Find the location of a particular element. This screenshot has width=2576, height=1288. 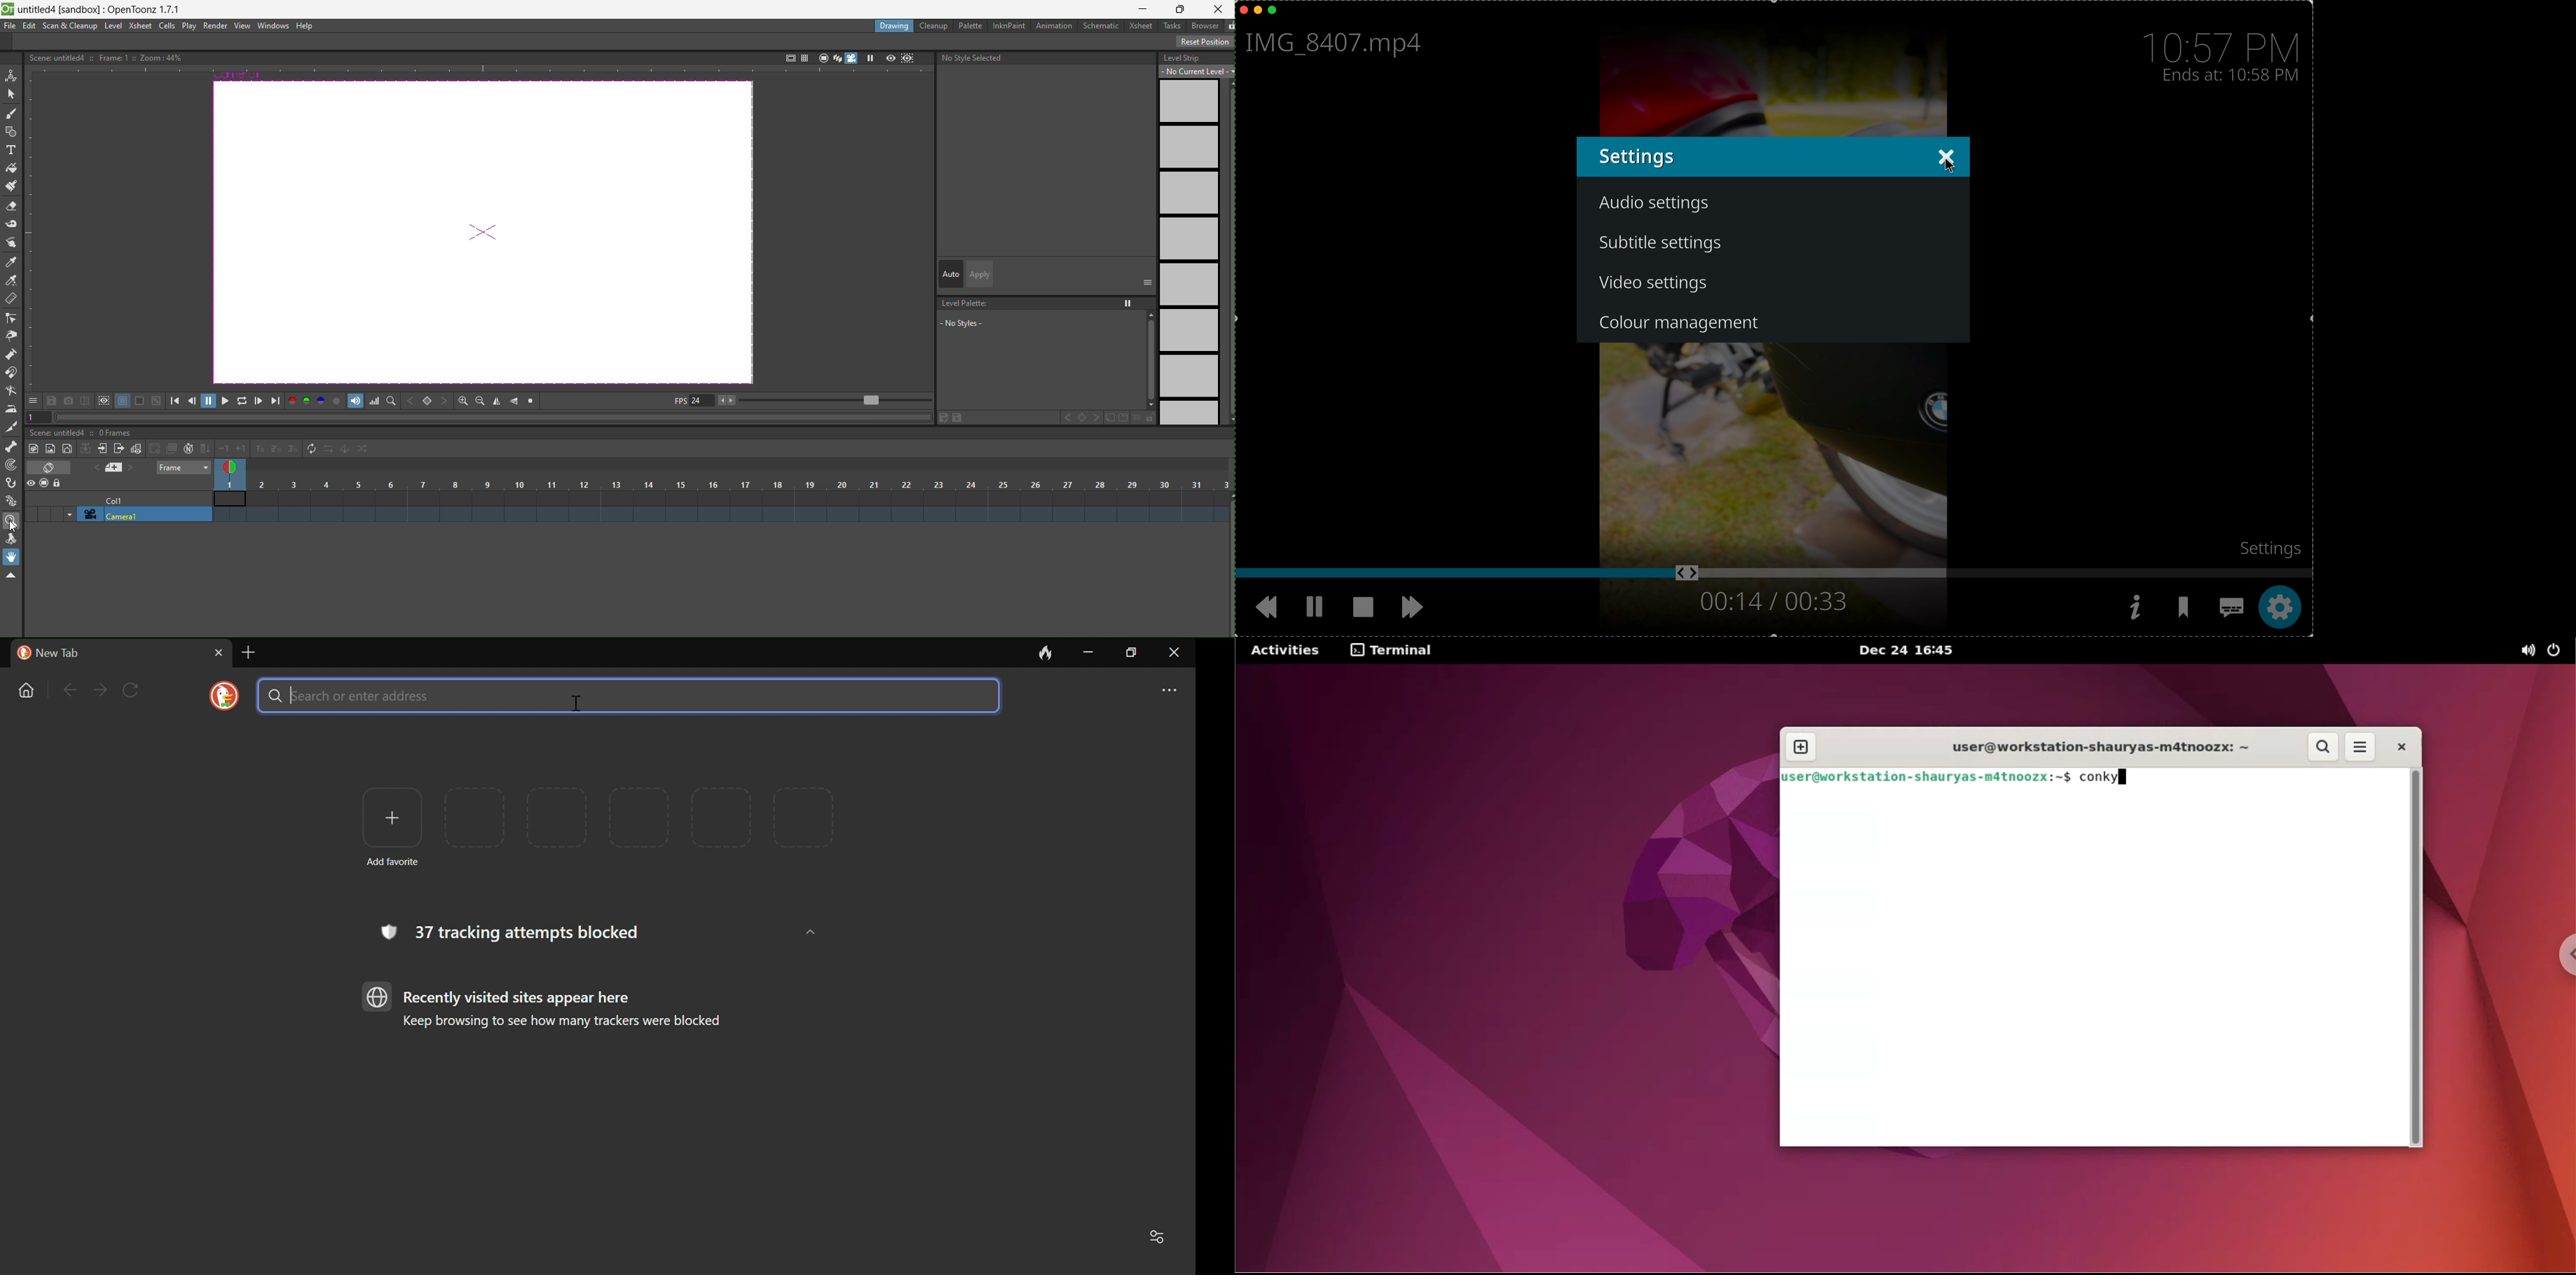

maximize is located at coordinates (1133, 653).